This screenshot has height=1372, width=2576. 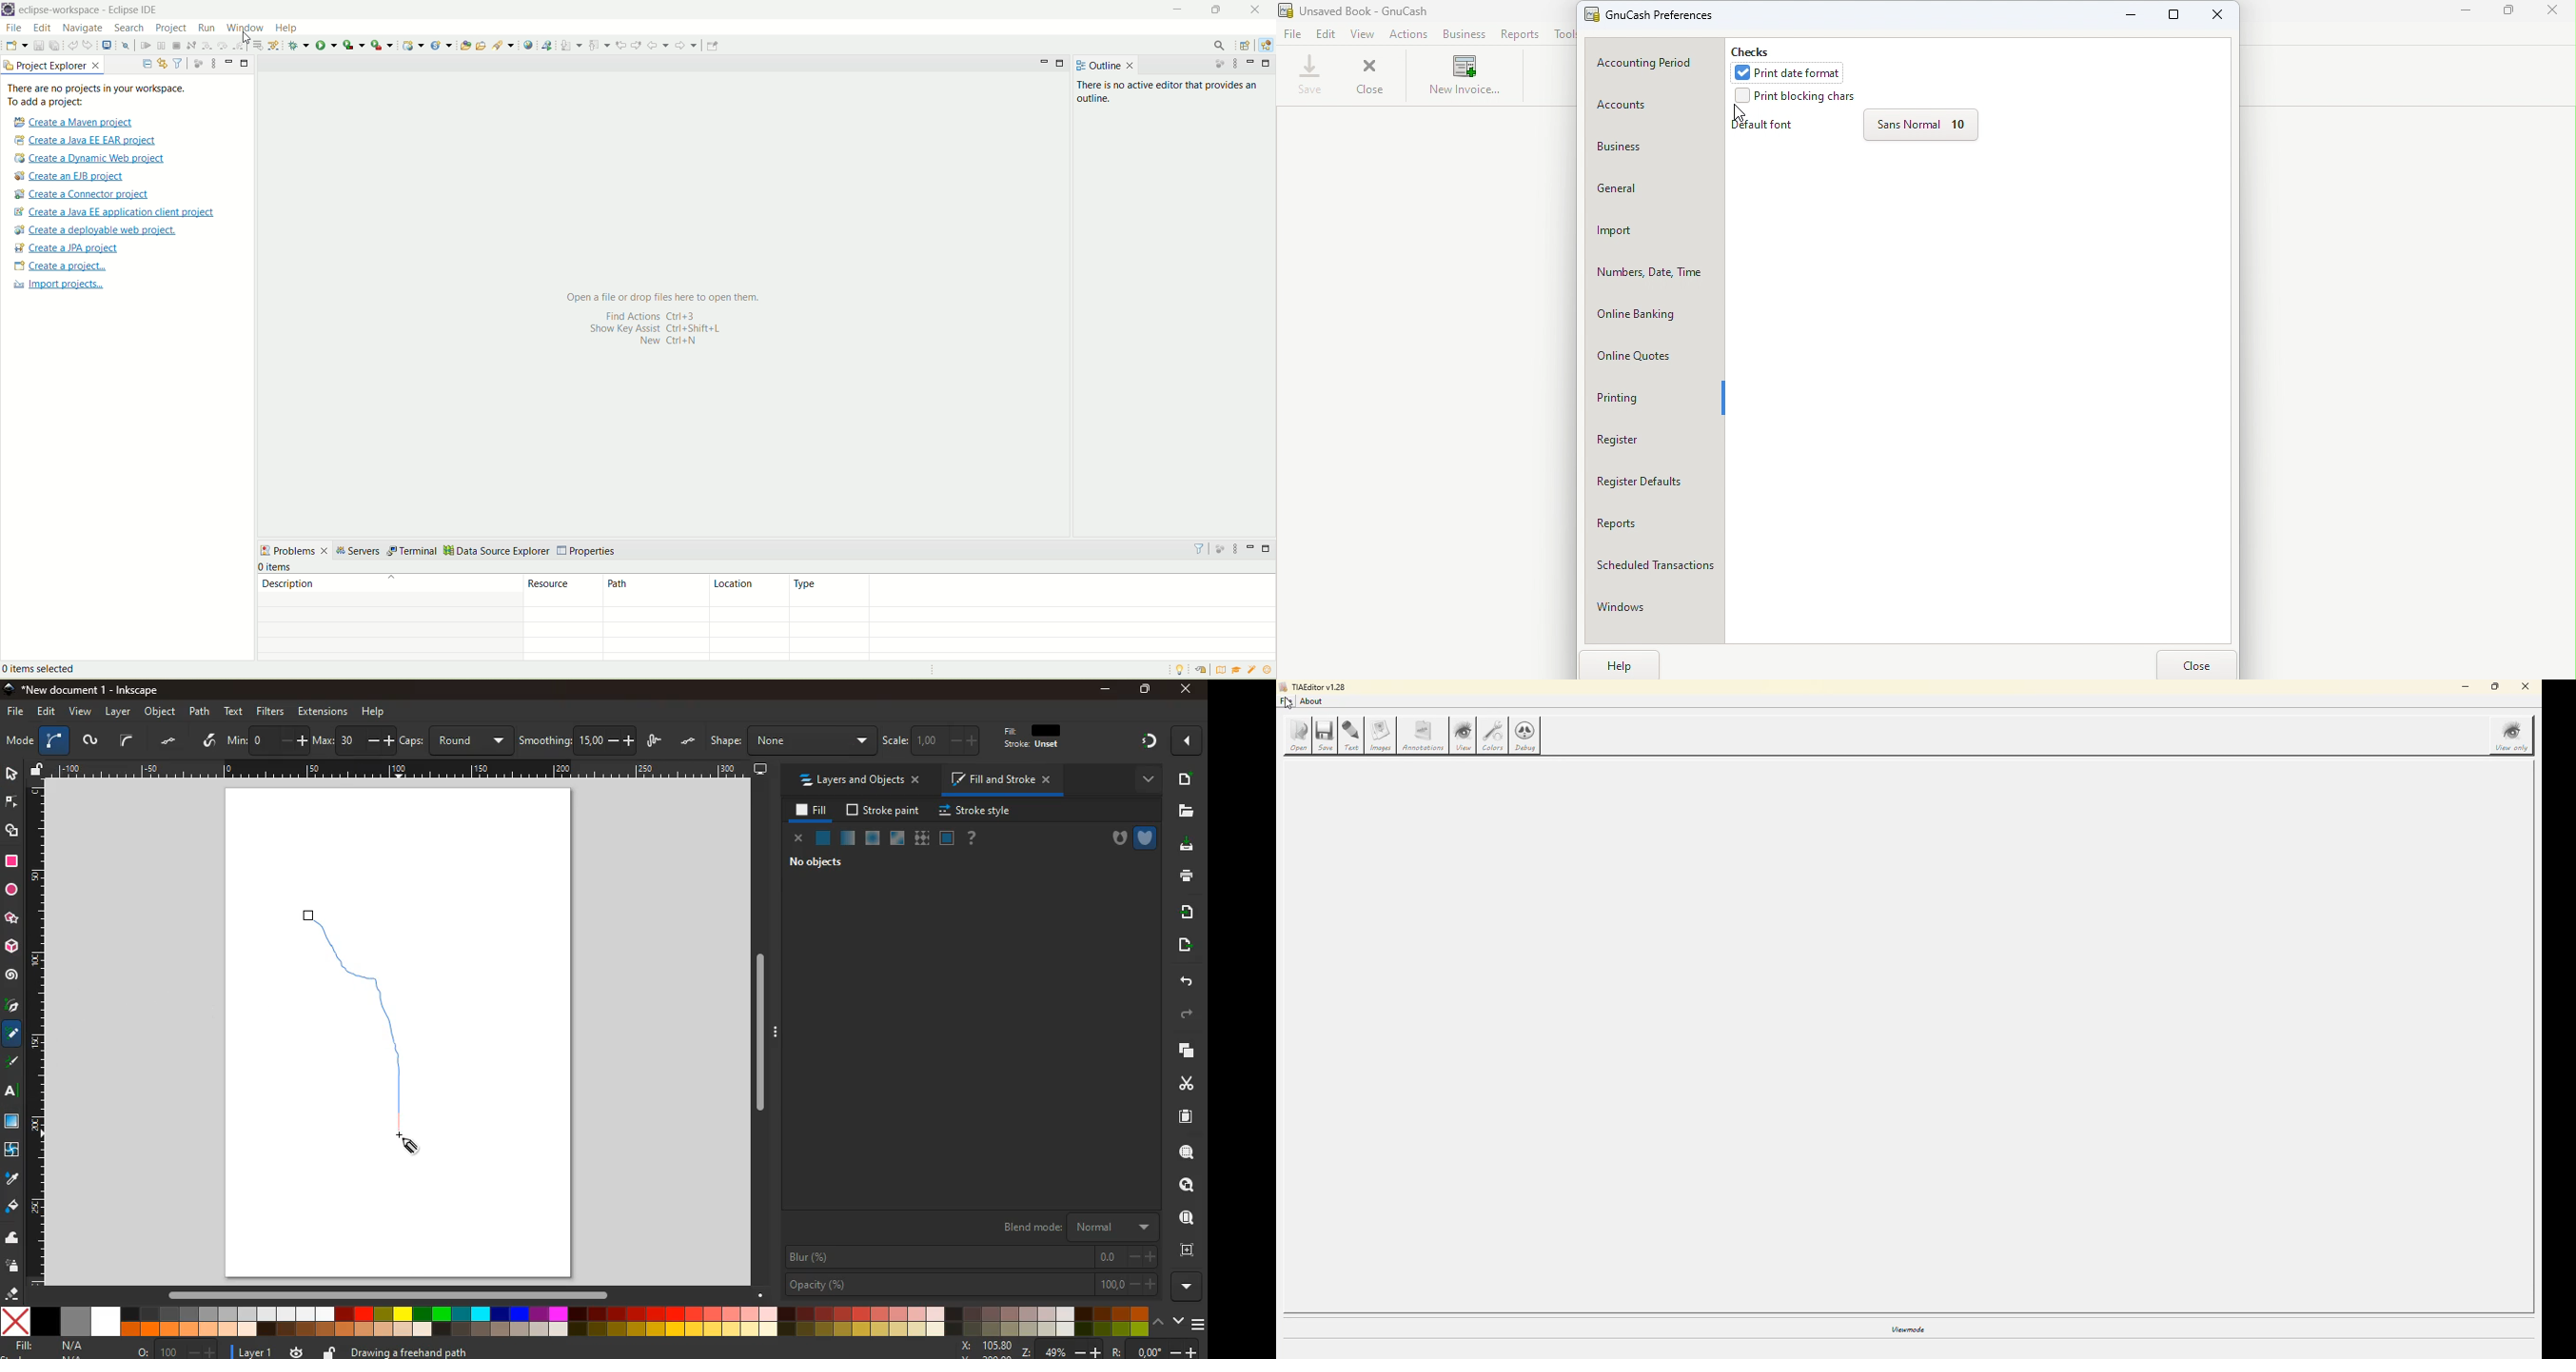 What do you see at coordinates (1186, 877) in the screenshot?
I see `print` at bounding box center [1186, 877].